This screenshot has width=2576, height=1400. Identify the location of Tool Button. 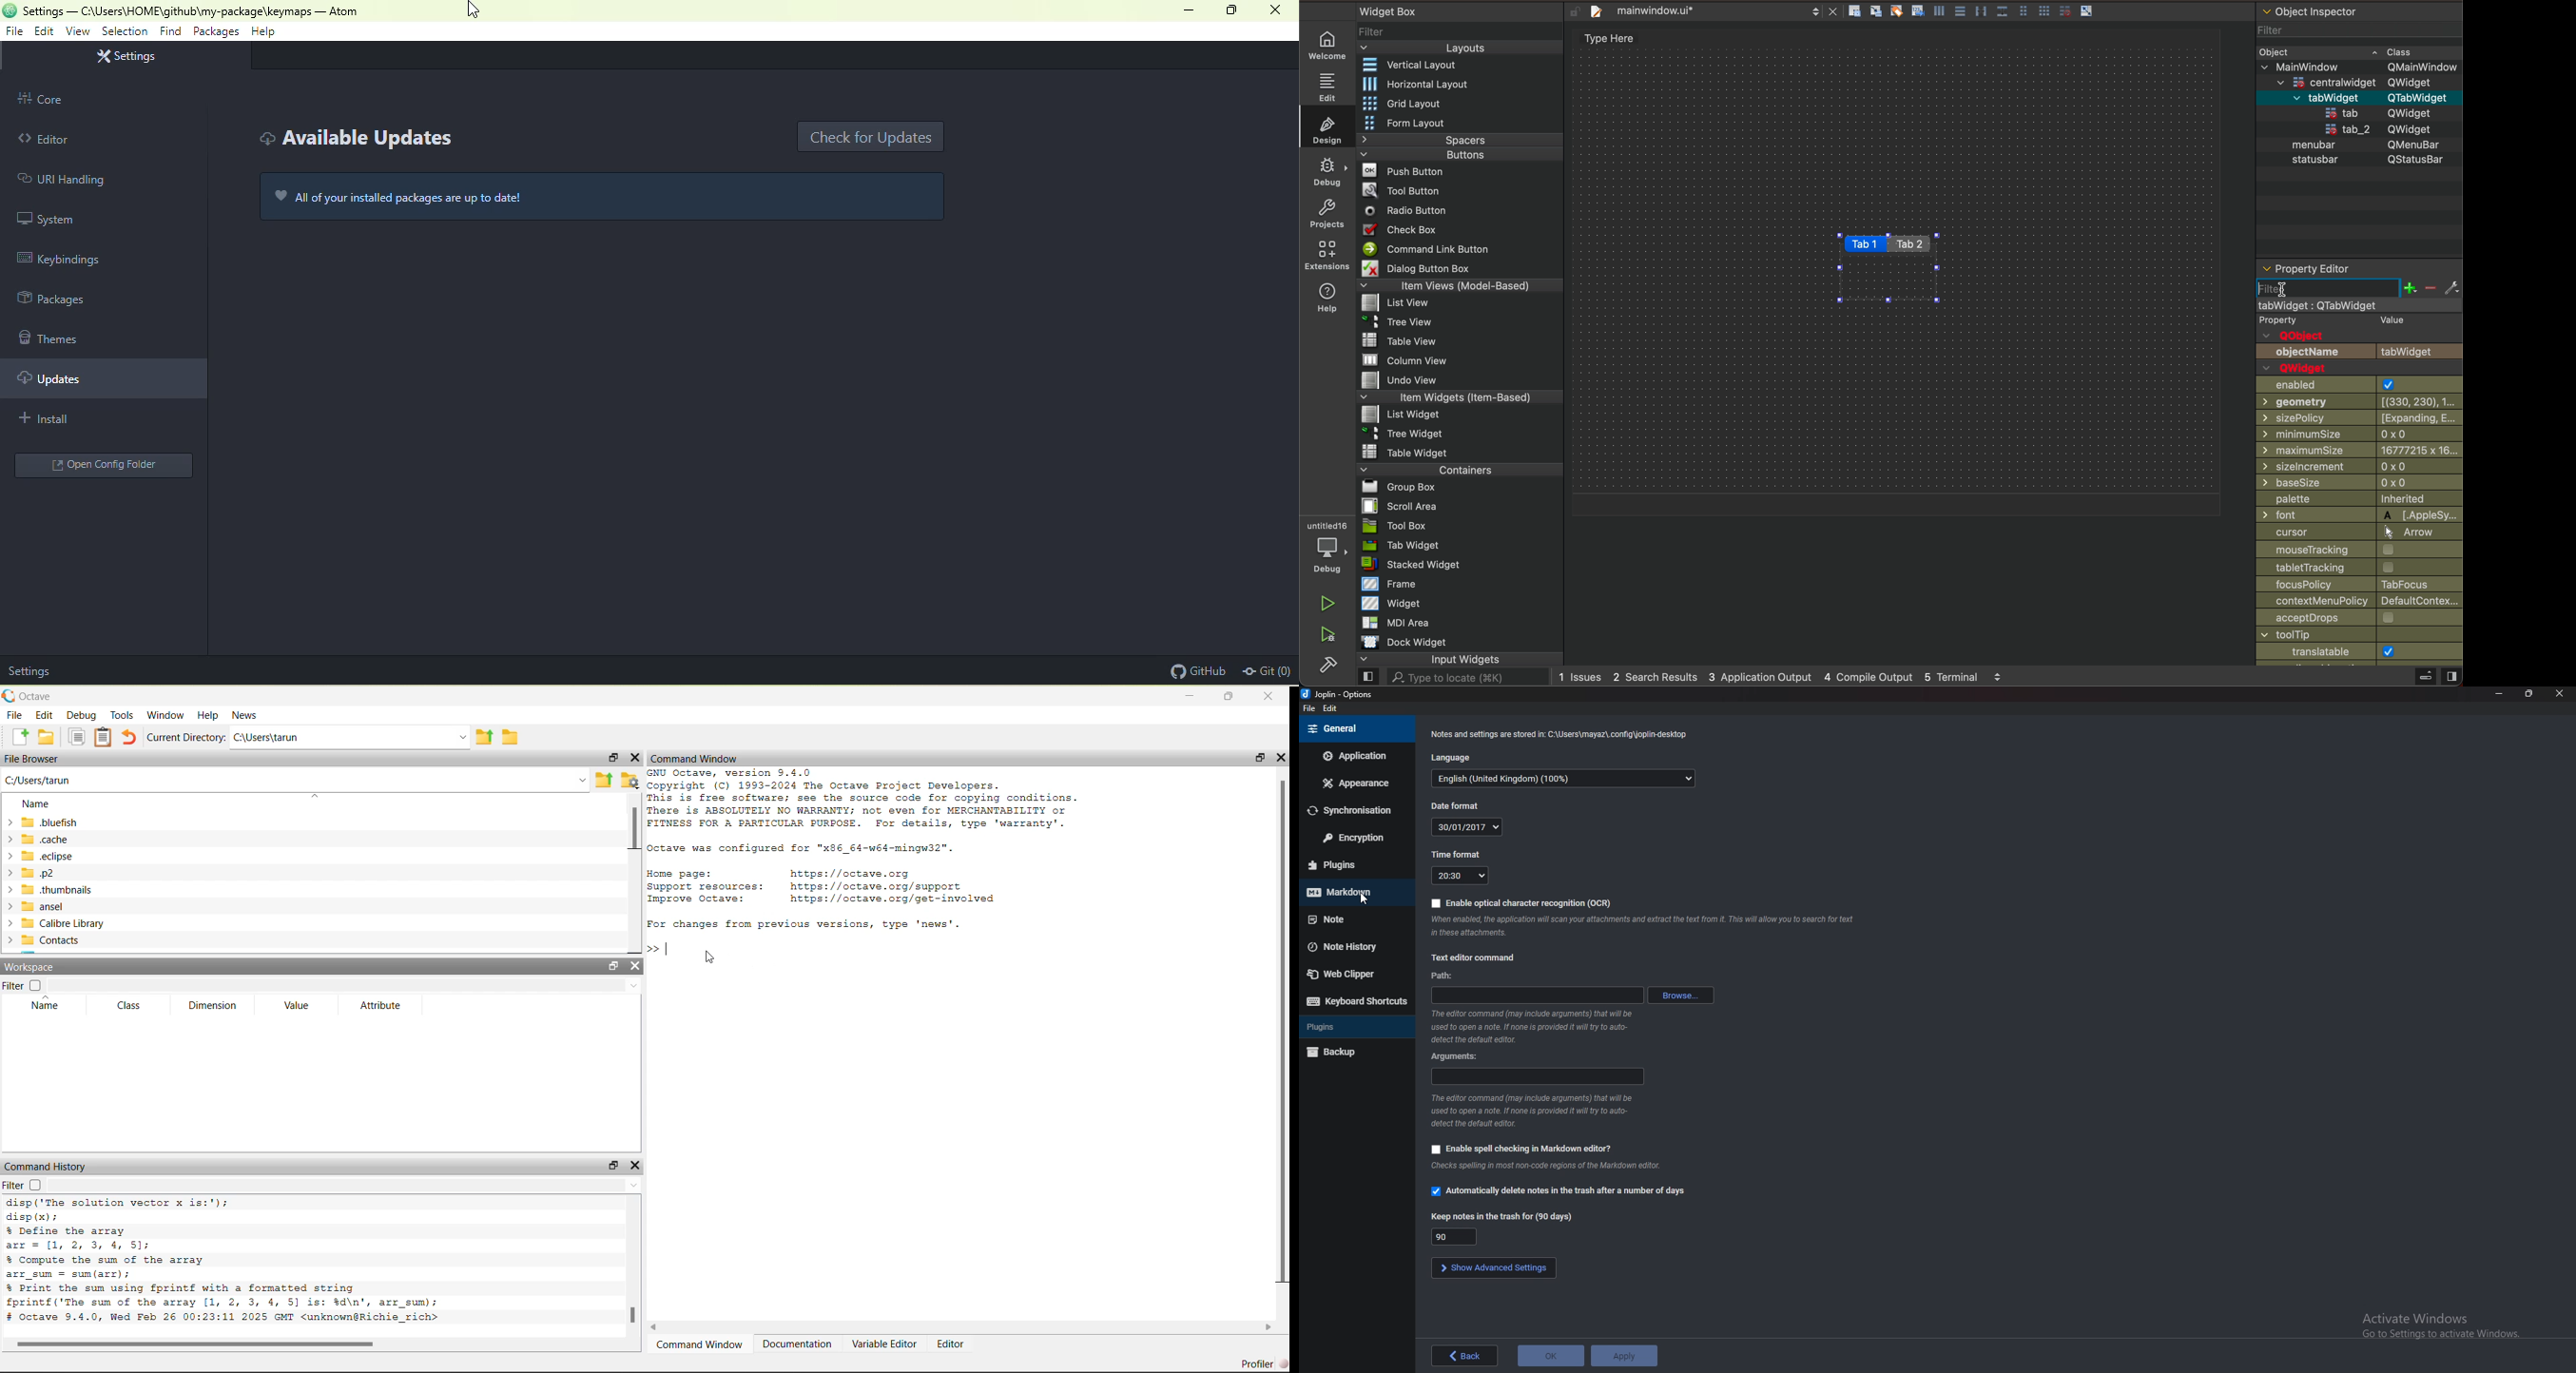
(1401, 192).